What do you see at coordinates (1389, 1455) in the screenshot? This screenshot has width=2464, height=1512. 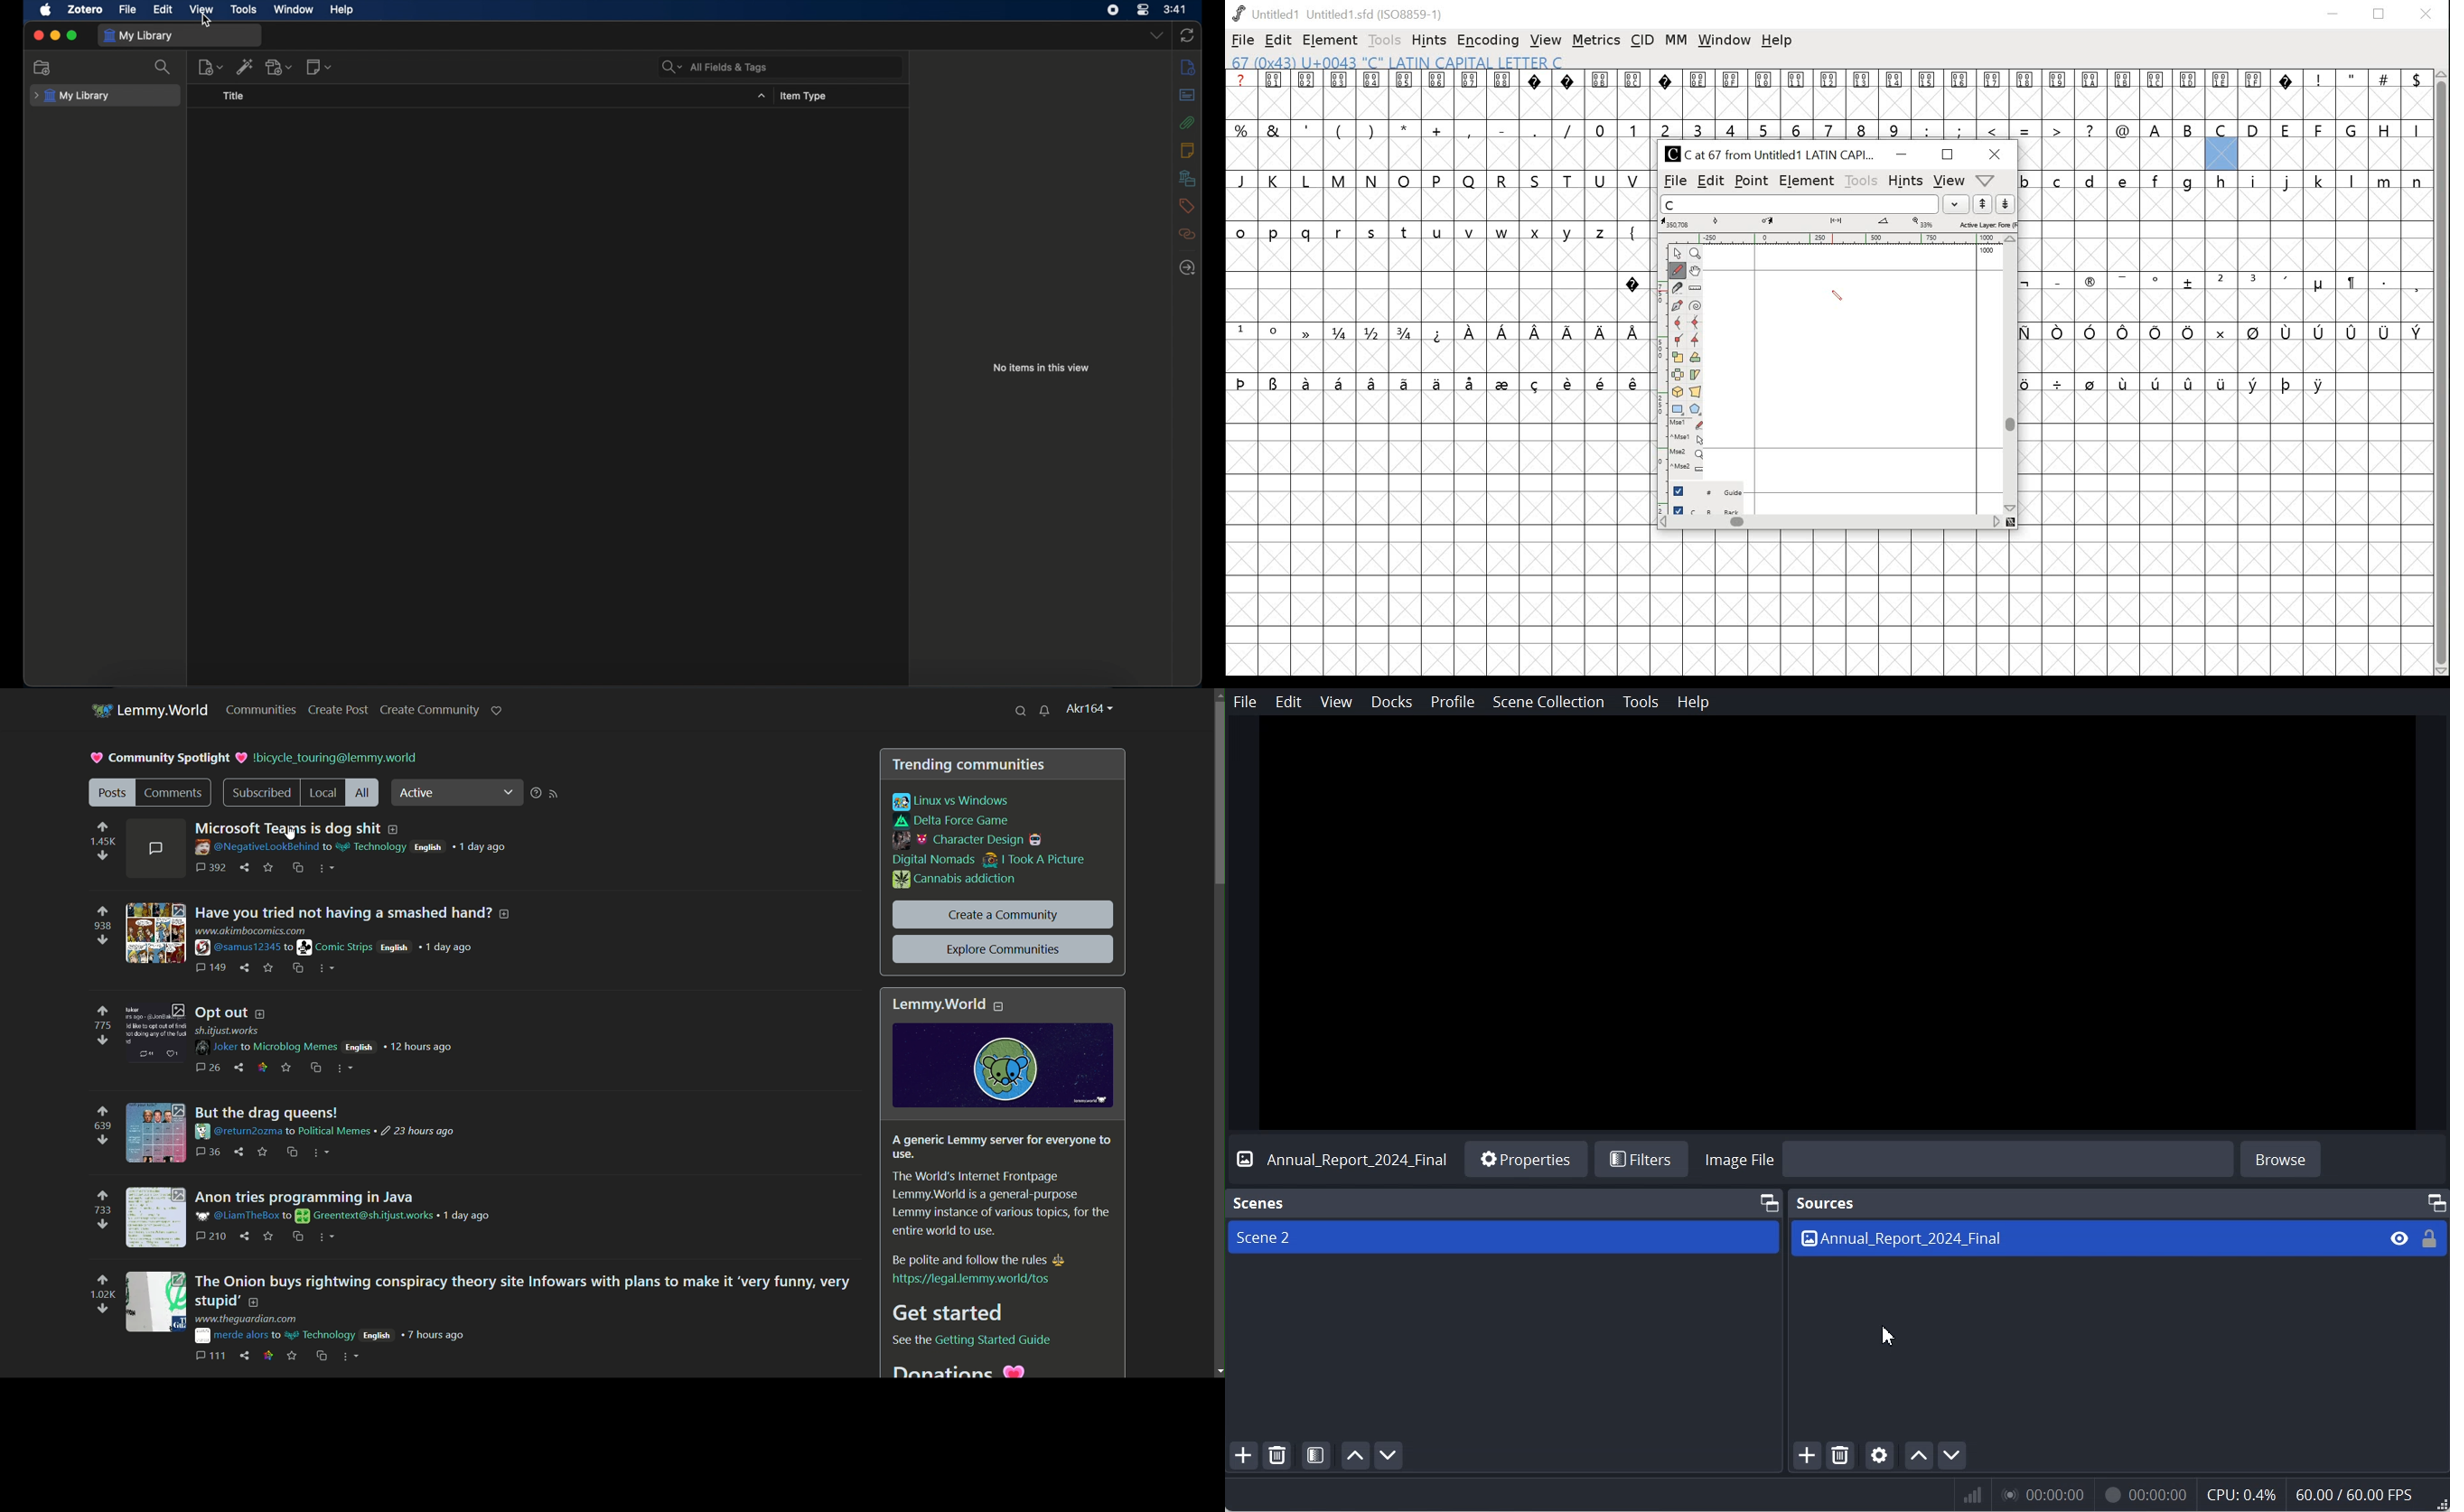 I see `Move scene down` at bounding box center [1389, 1455].